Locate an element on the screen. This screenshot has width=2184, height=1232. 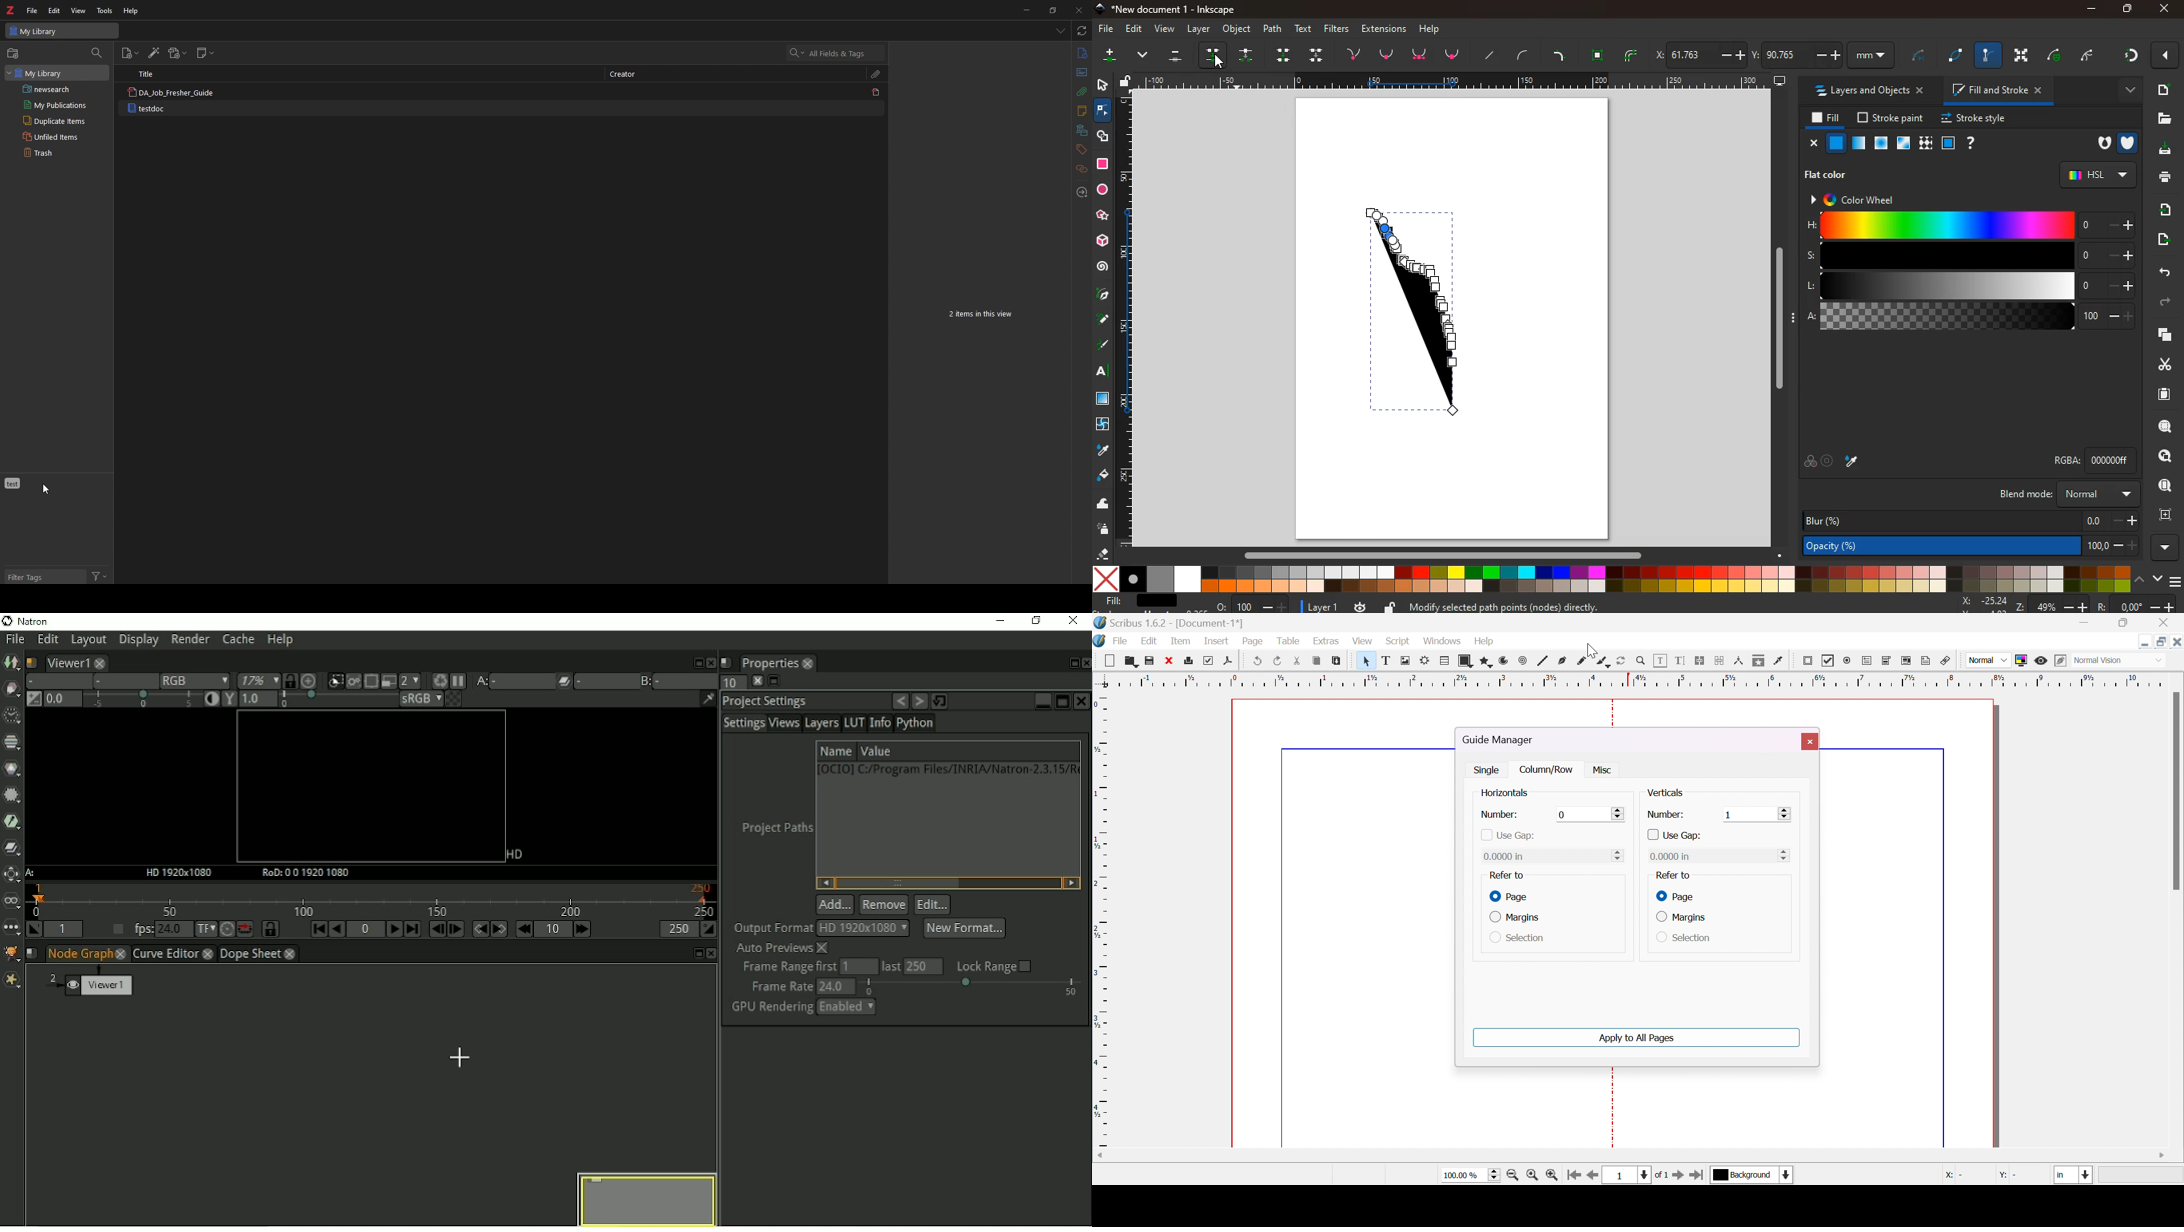
go to first page is located at coordinates (1573, 1174).